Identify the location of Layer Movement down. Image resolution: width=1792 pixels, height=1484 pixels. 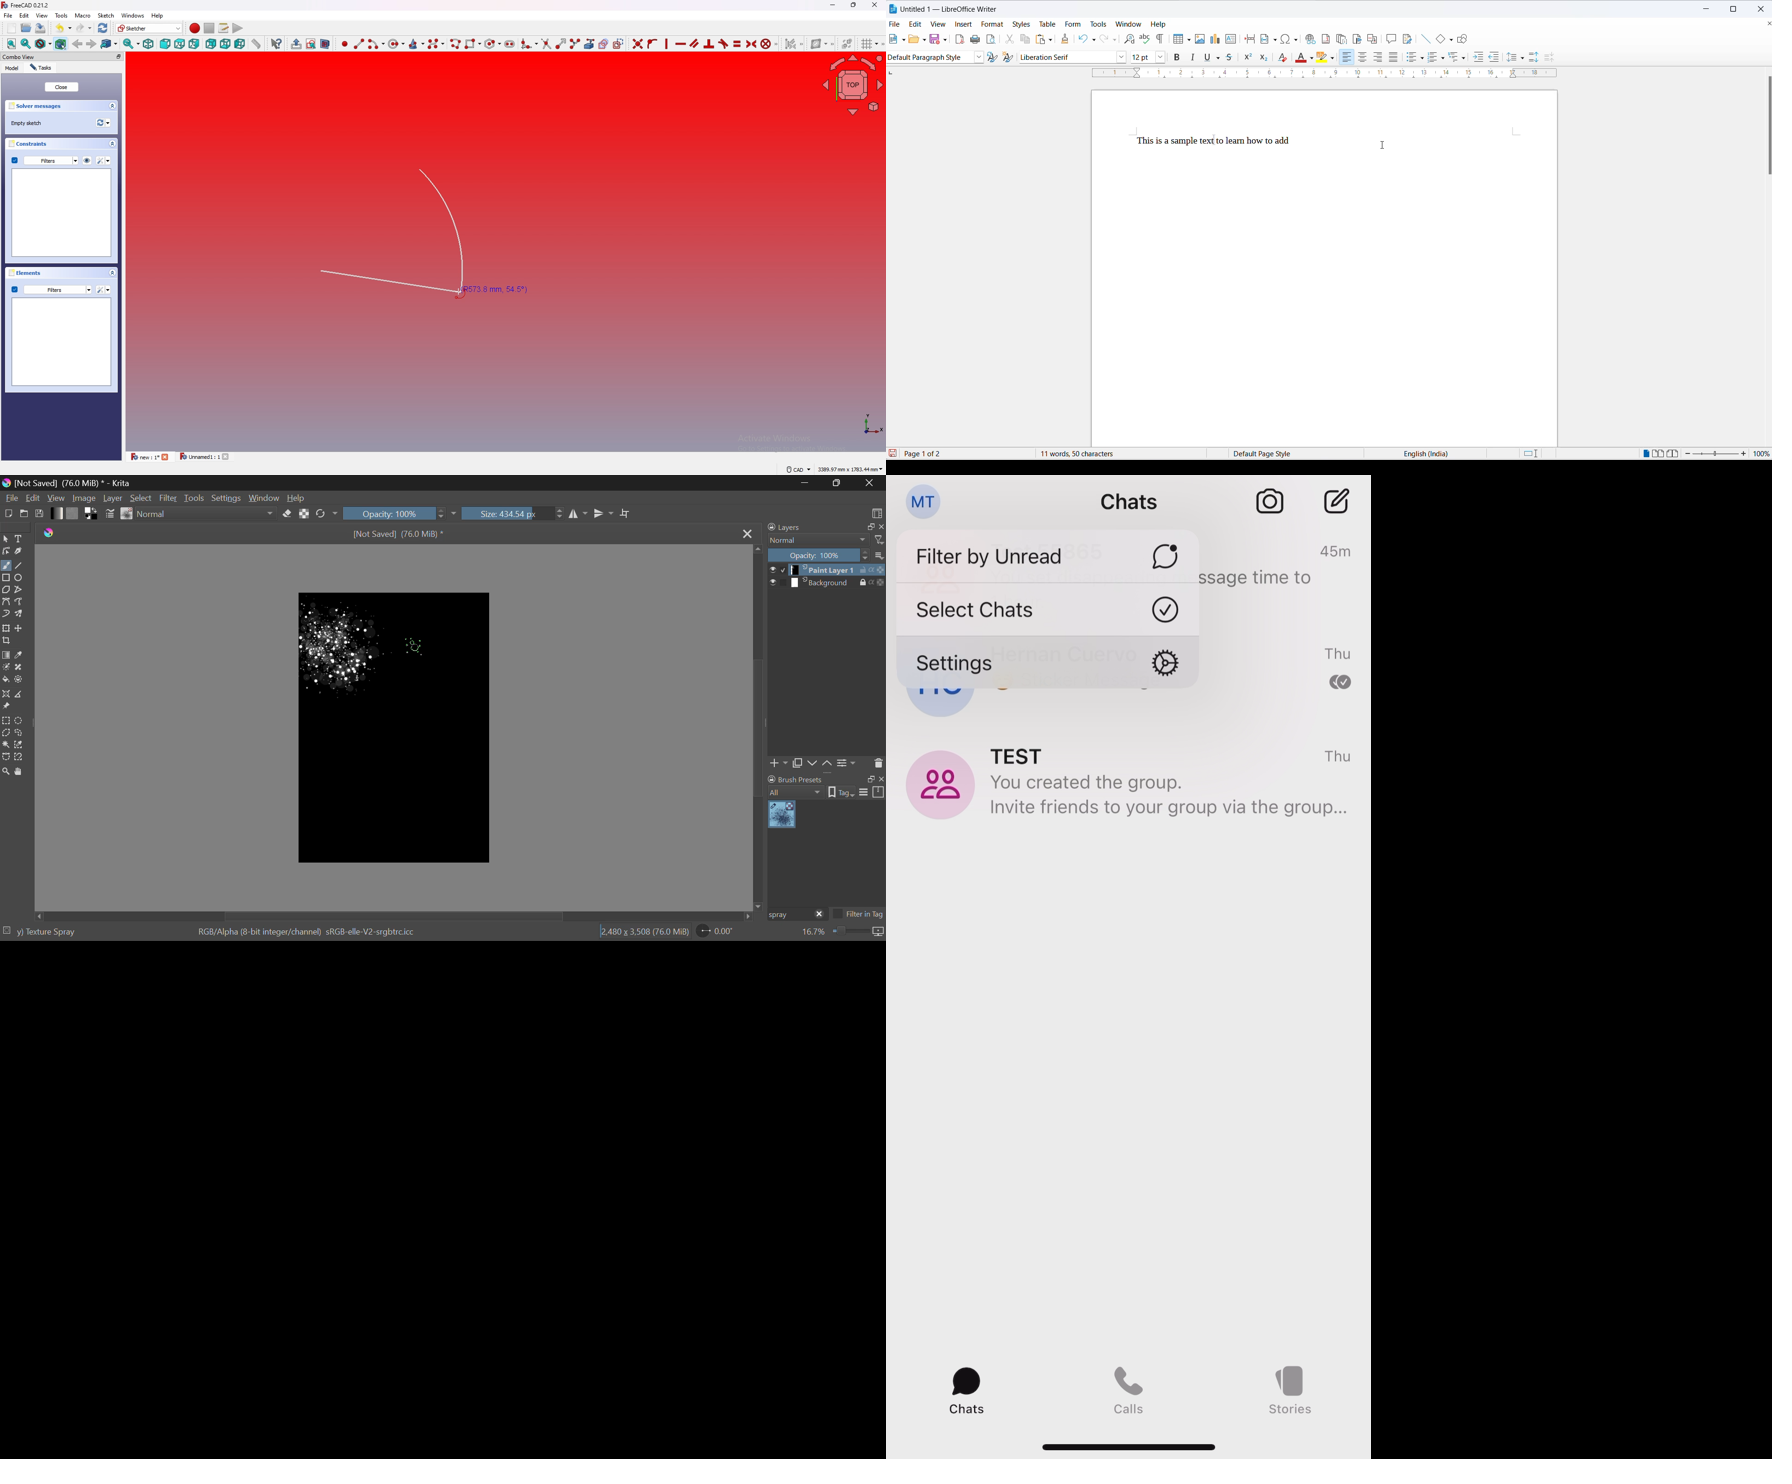
(813, 764).